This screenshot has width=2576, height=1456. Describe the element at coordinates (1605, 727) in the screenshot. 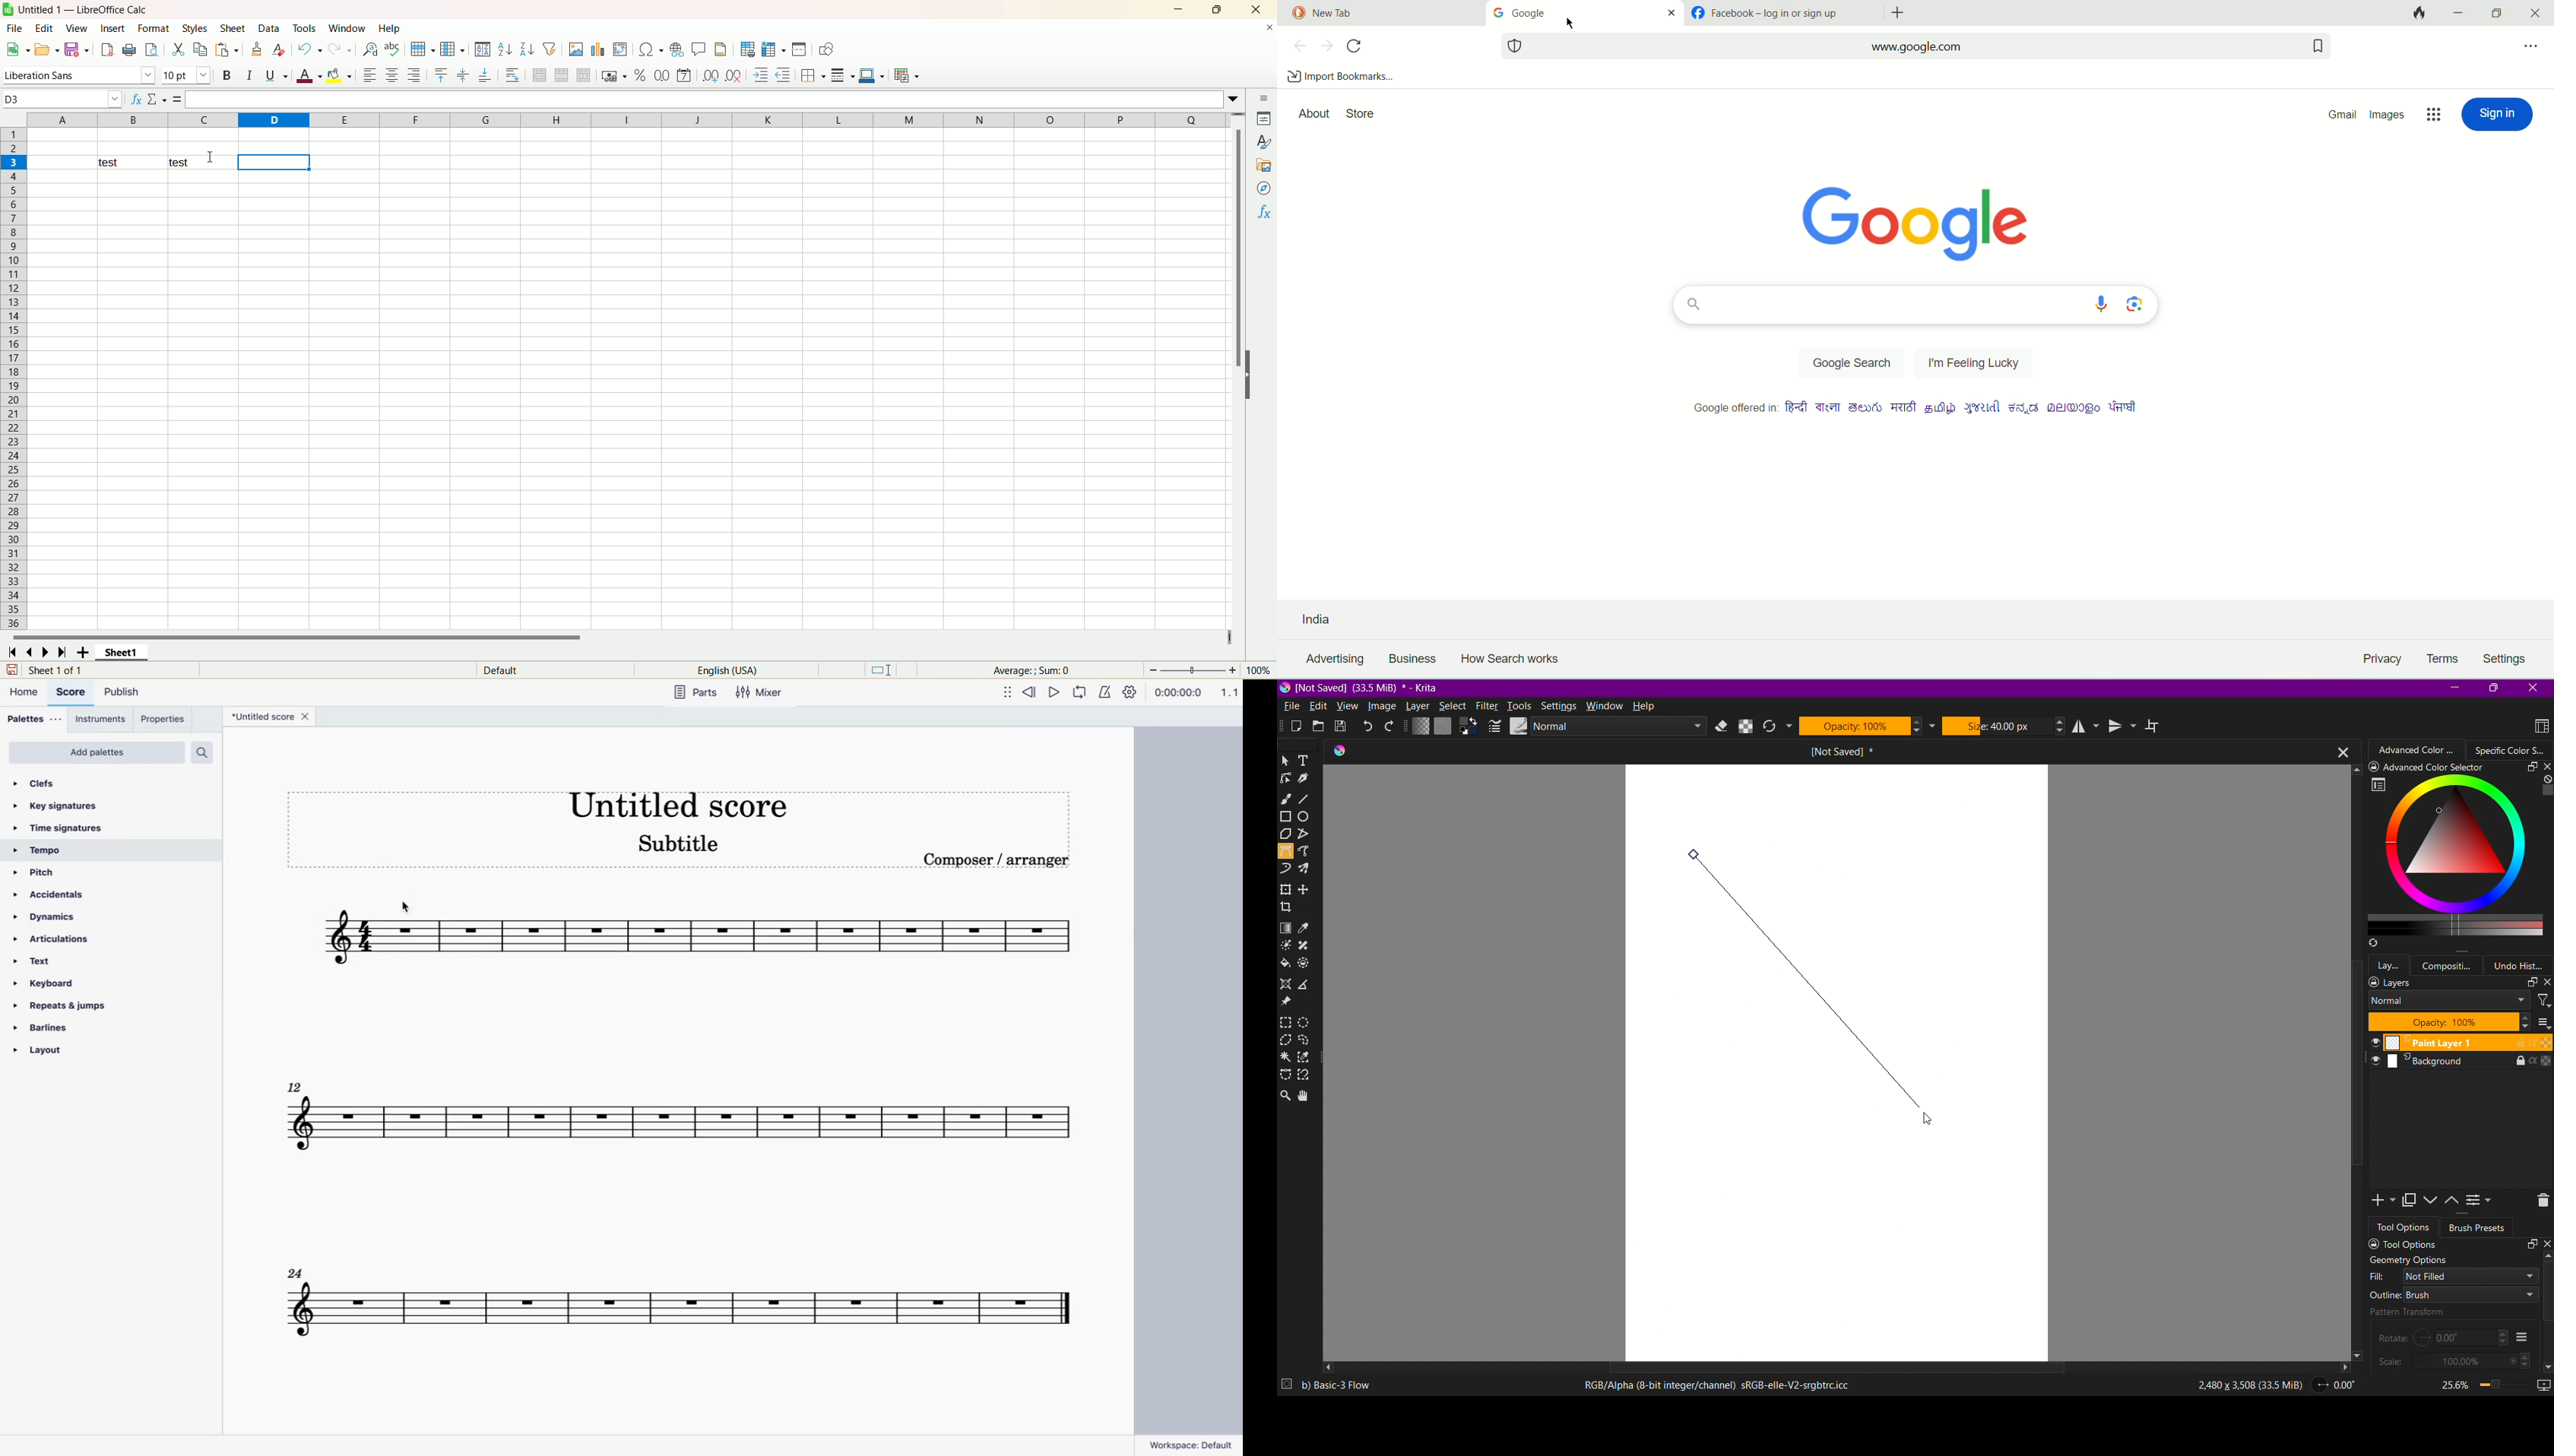

I see `Blending Mode` at that location.